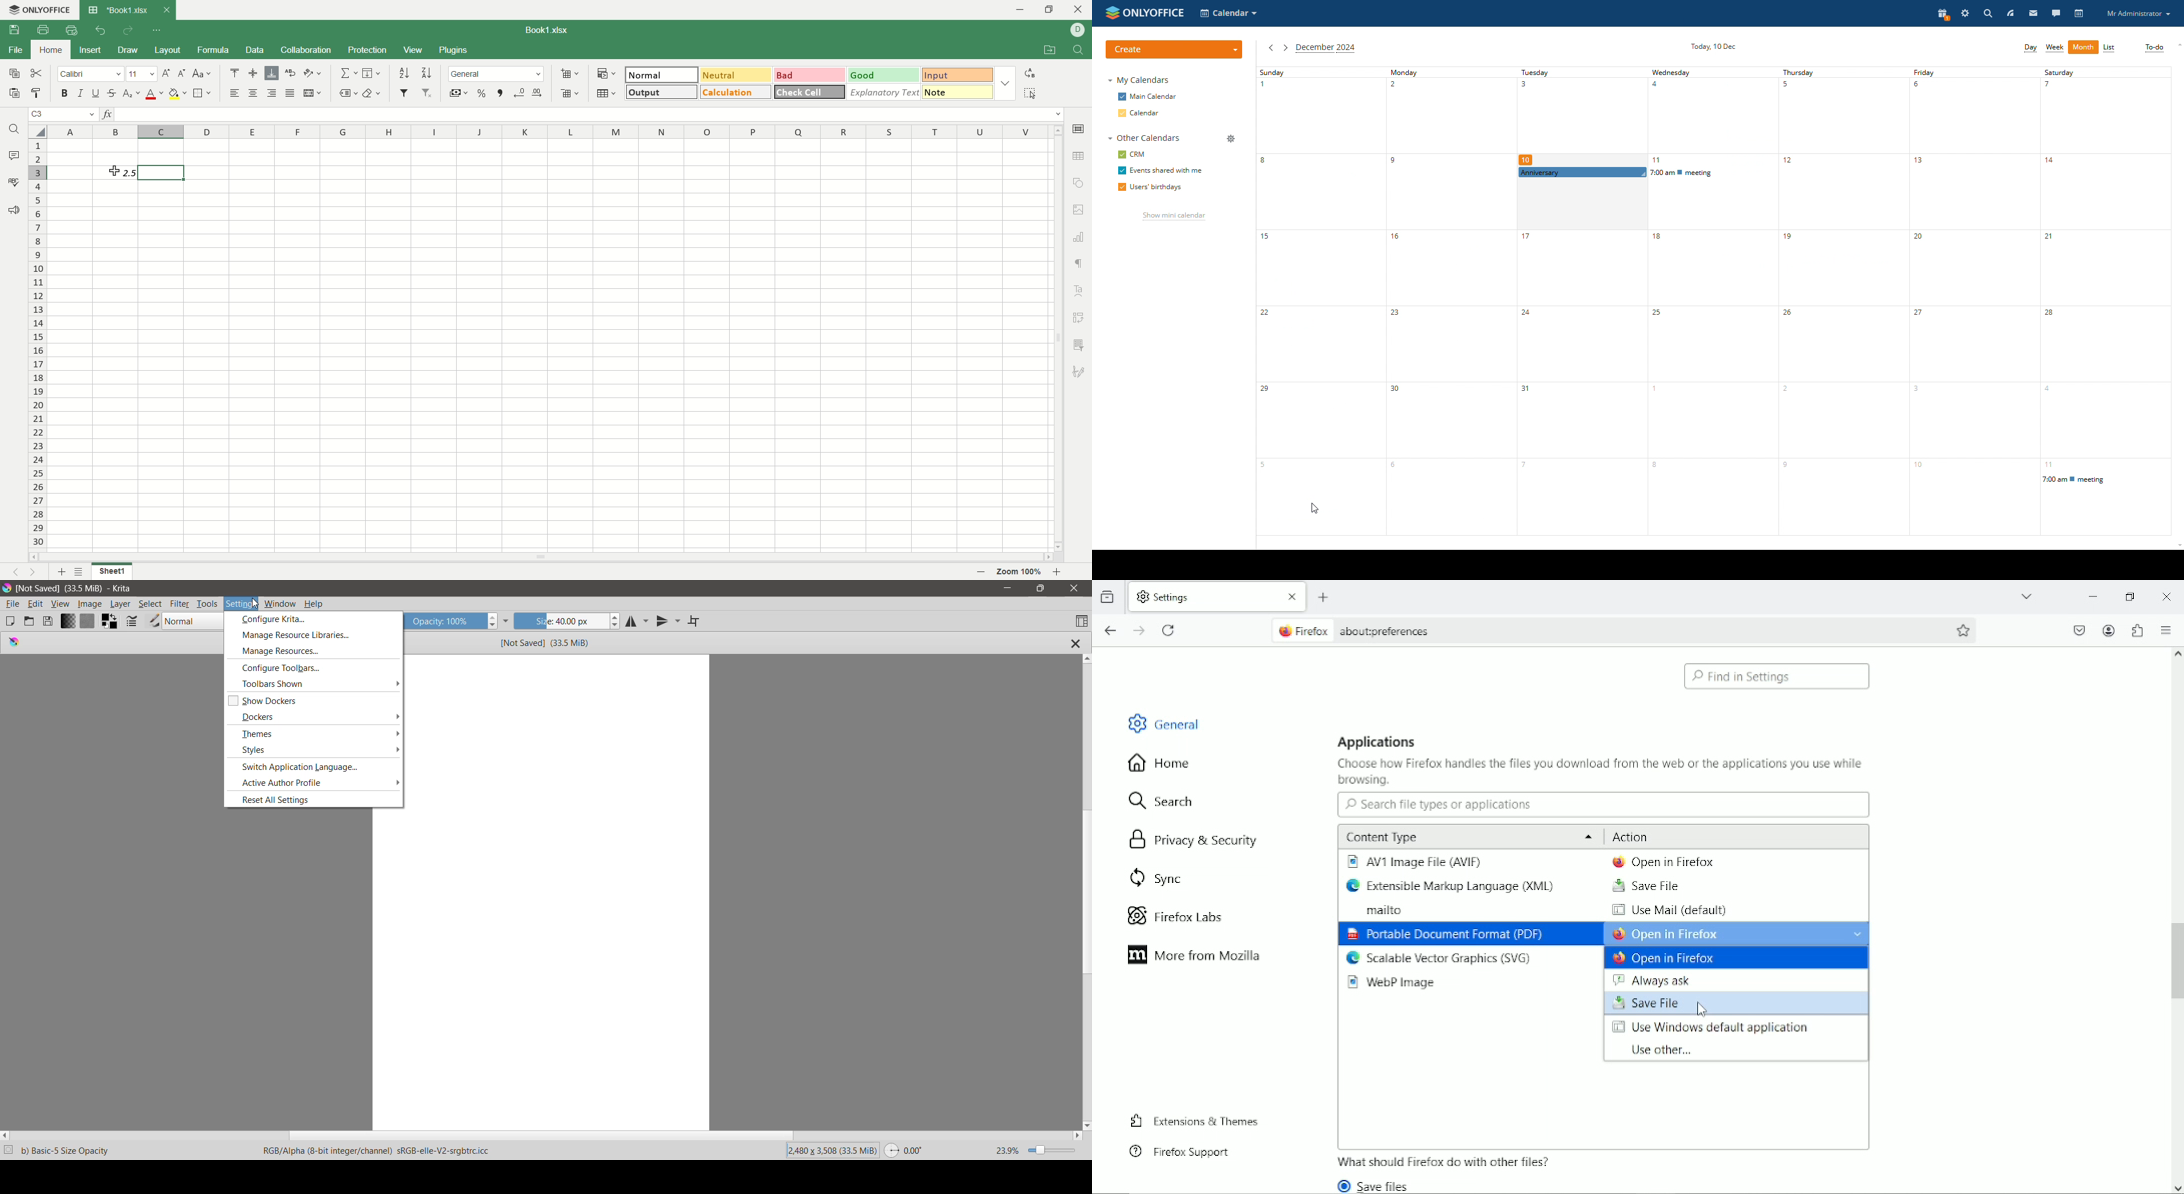 Image resolution: width=2184 pixels, height=1204 pixels. I want to click on More from Mozilla, so click(1194, 955).